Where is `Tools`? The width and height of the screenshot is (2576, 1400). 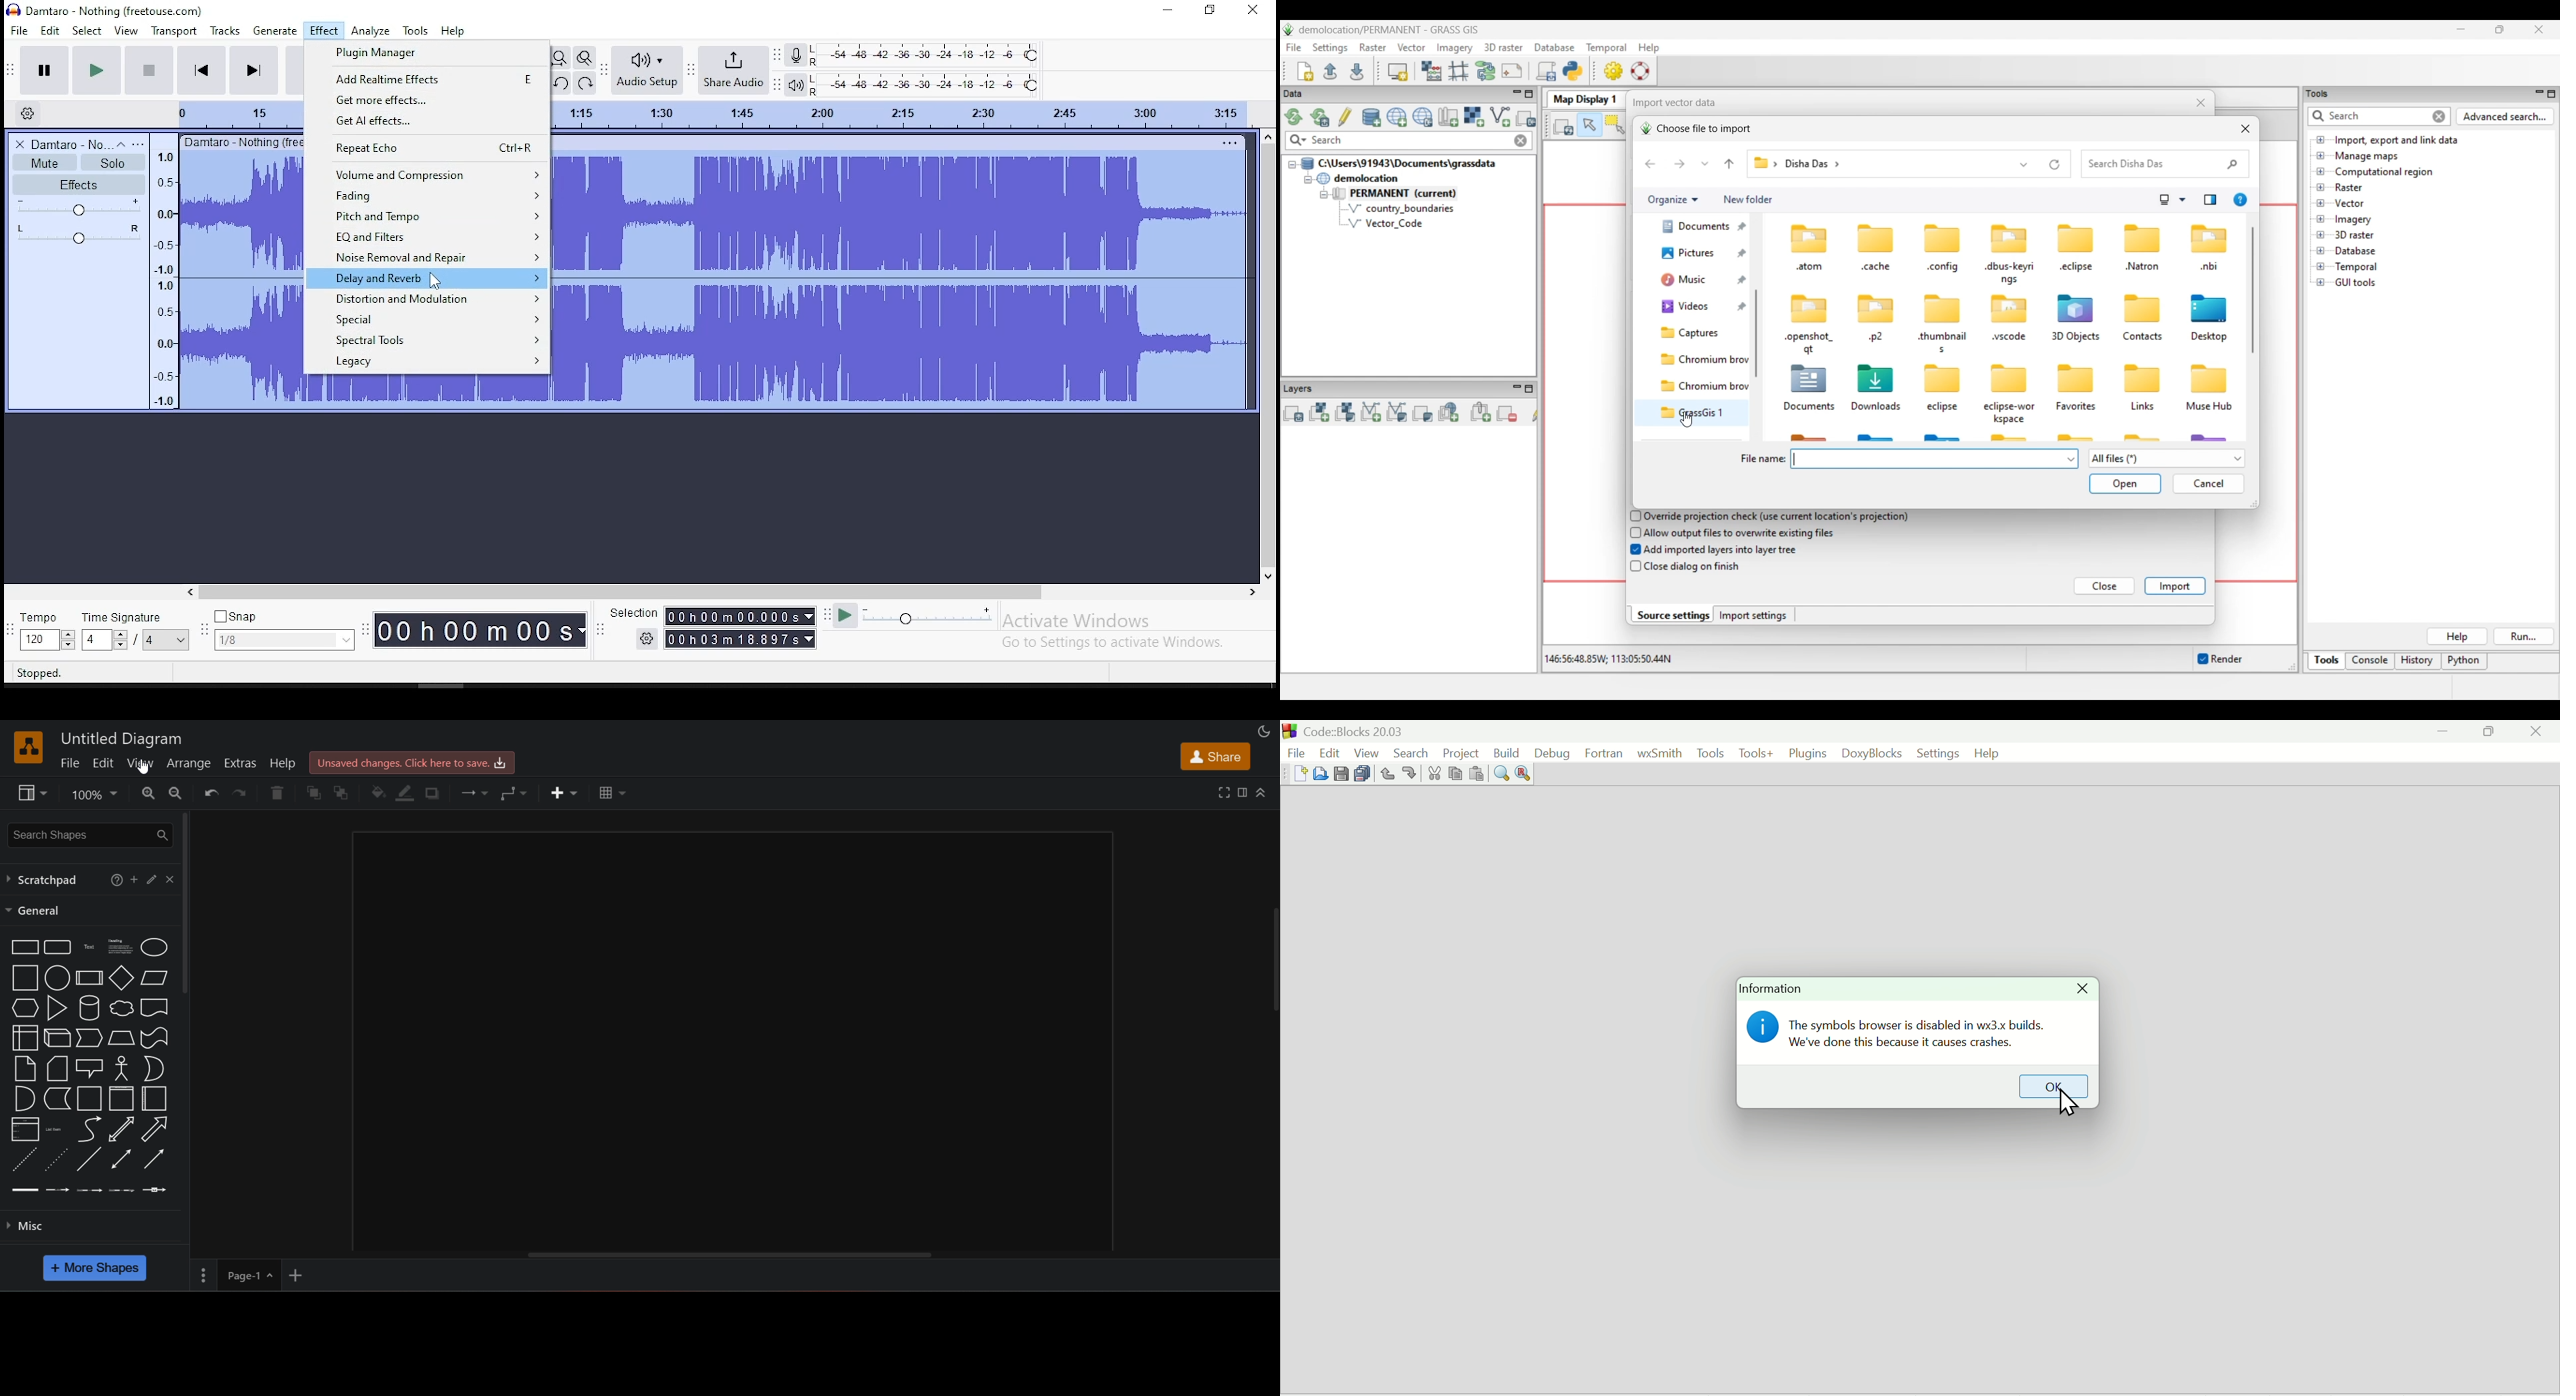
Tools is located at coordinates (1707, 752).